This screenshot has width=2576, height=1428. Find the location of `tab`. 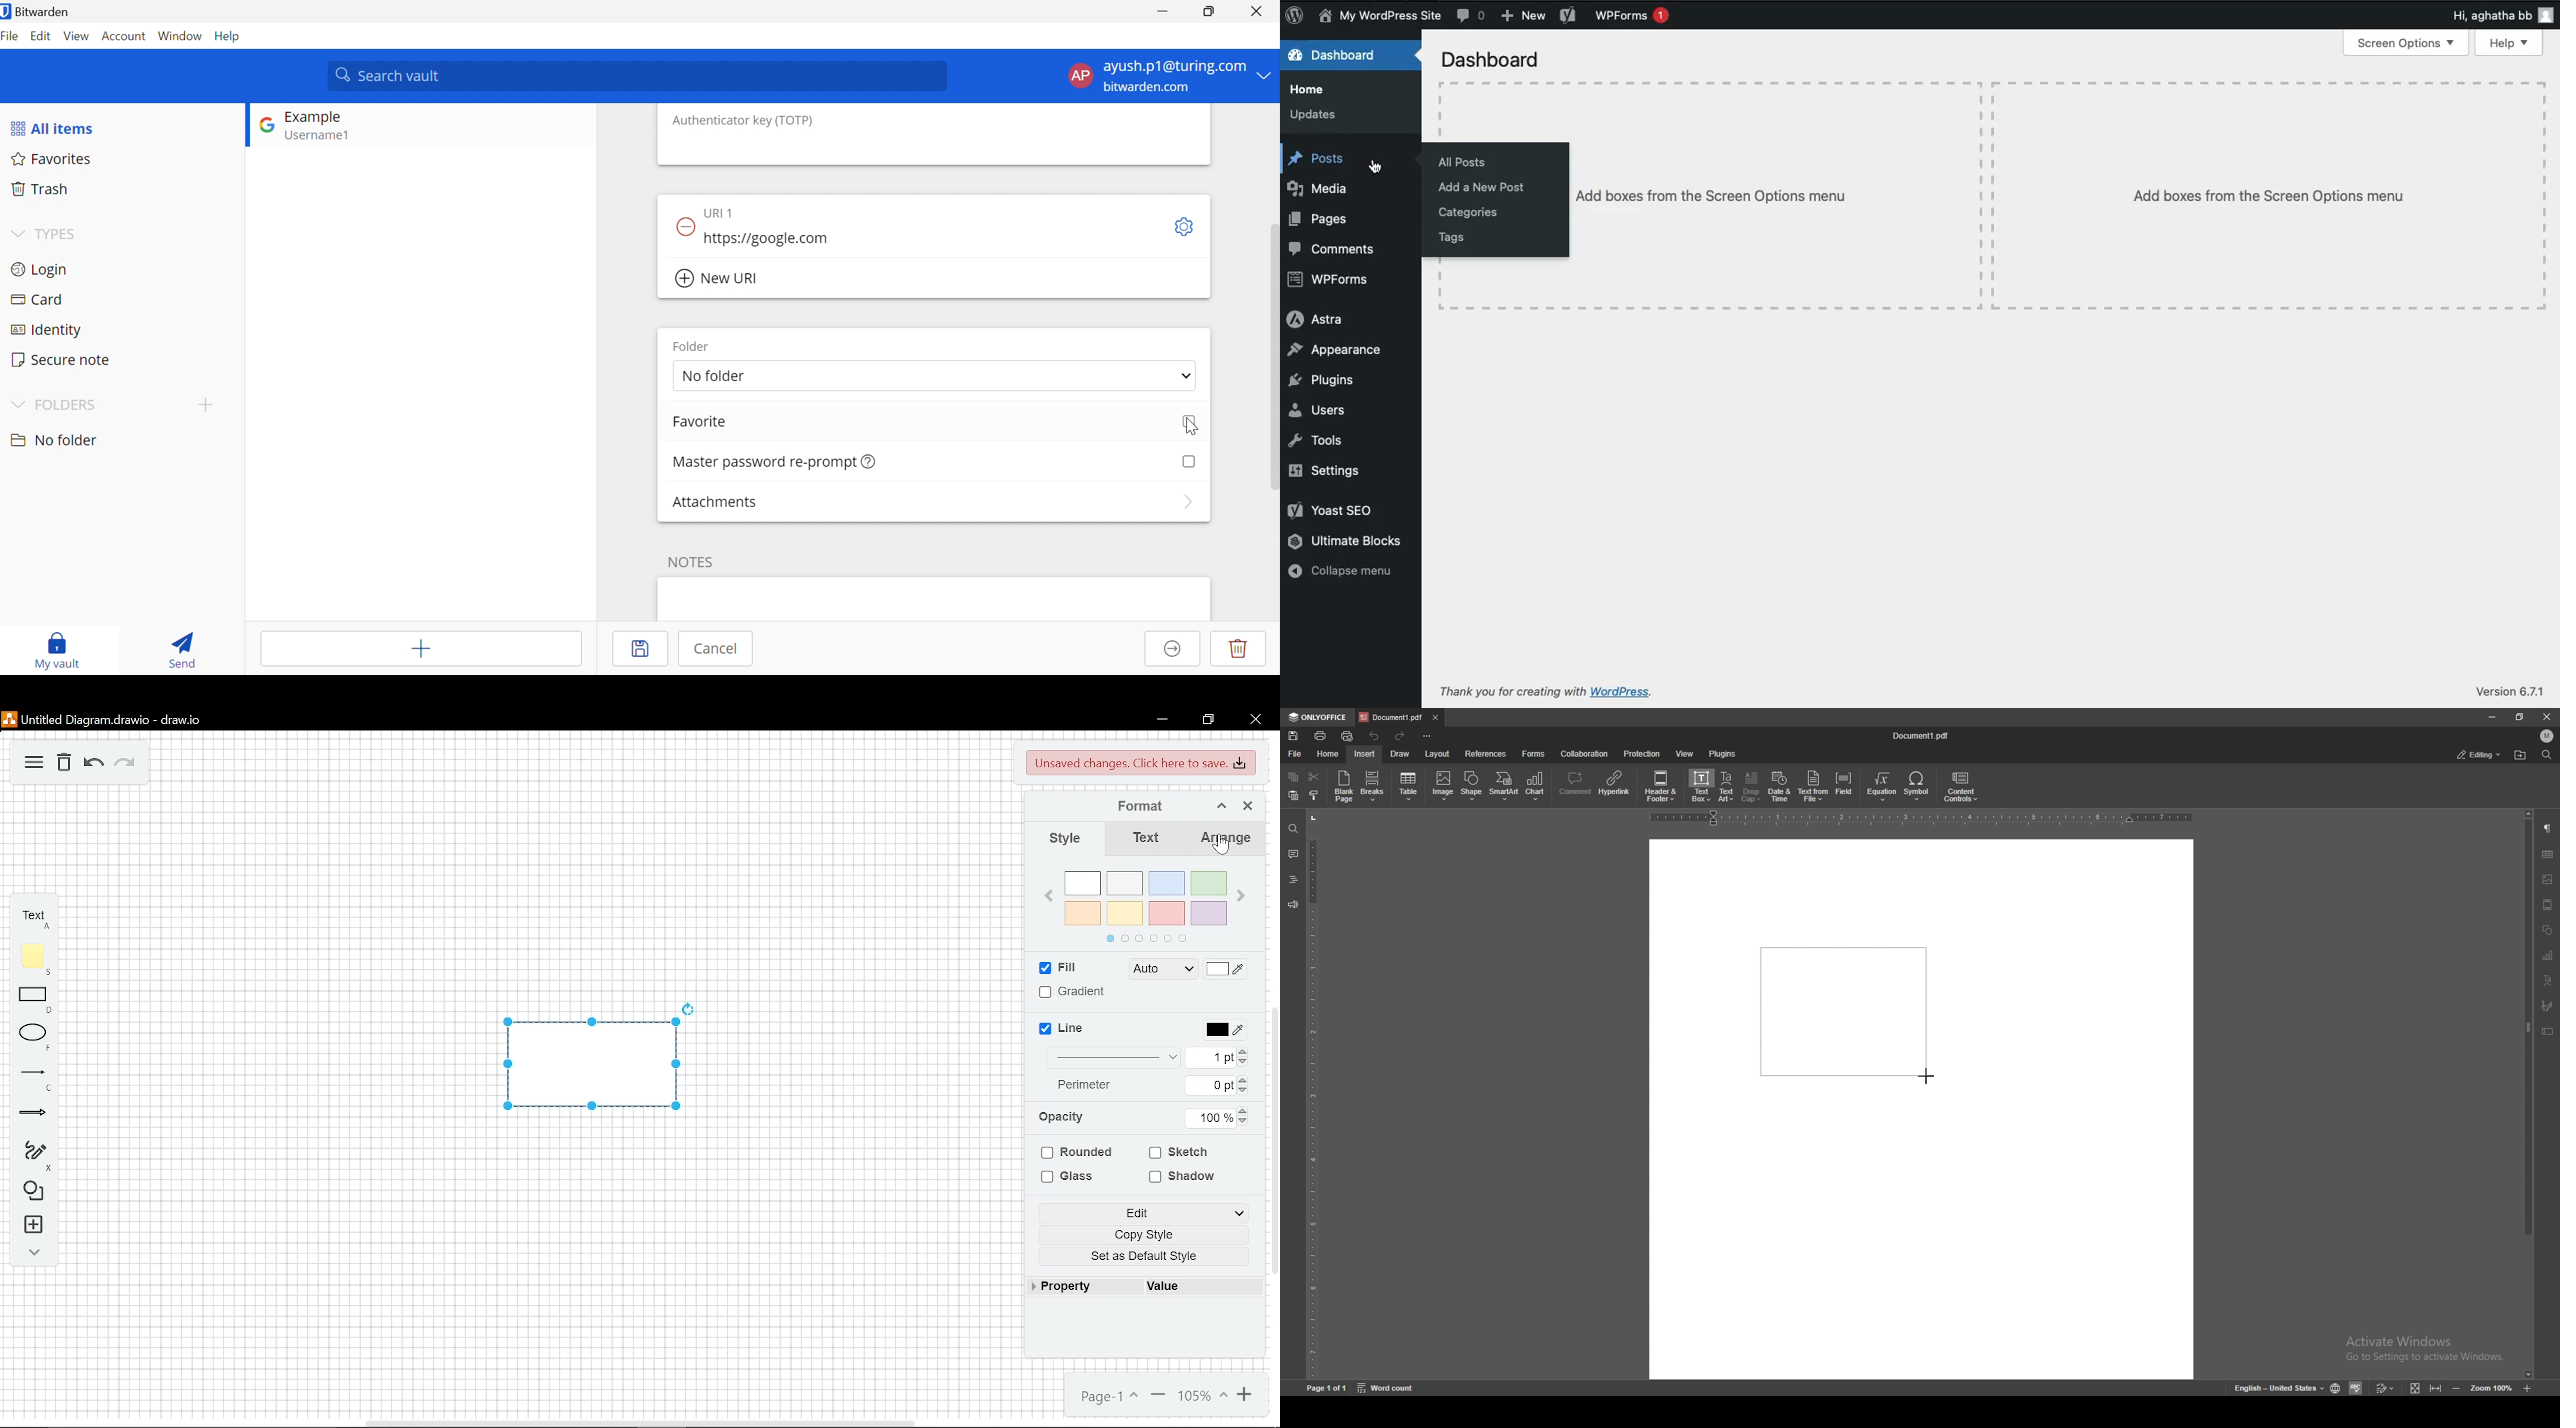

tab is located at coordinates (1391, 717).